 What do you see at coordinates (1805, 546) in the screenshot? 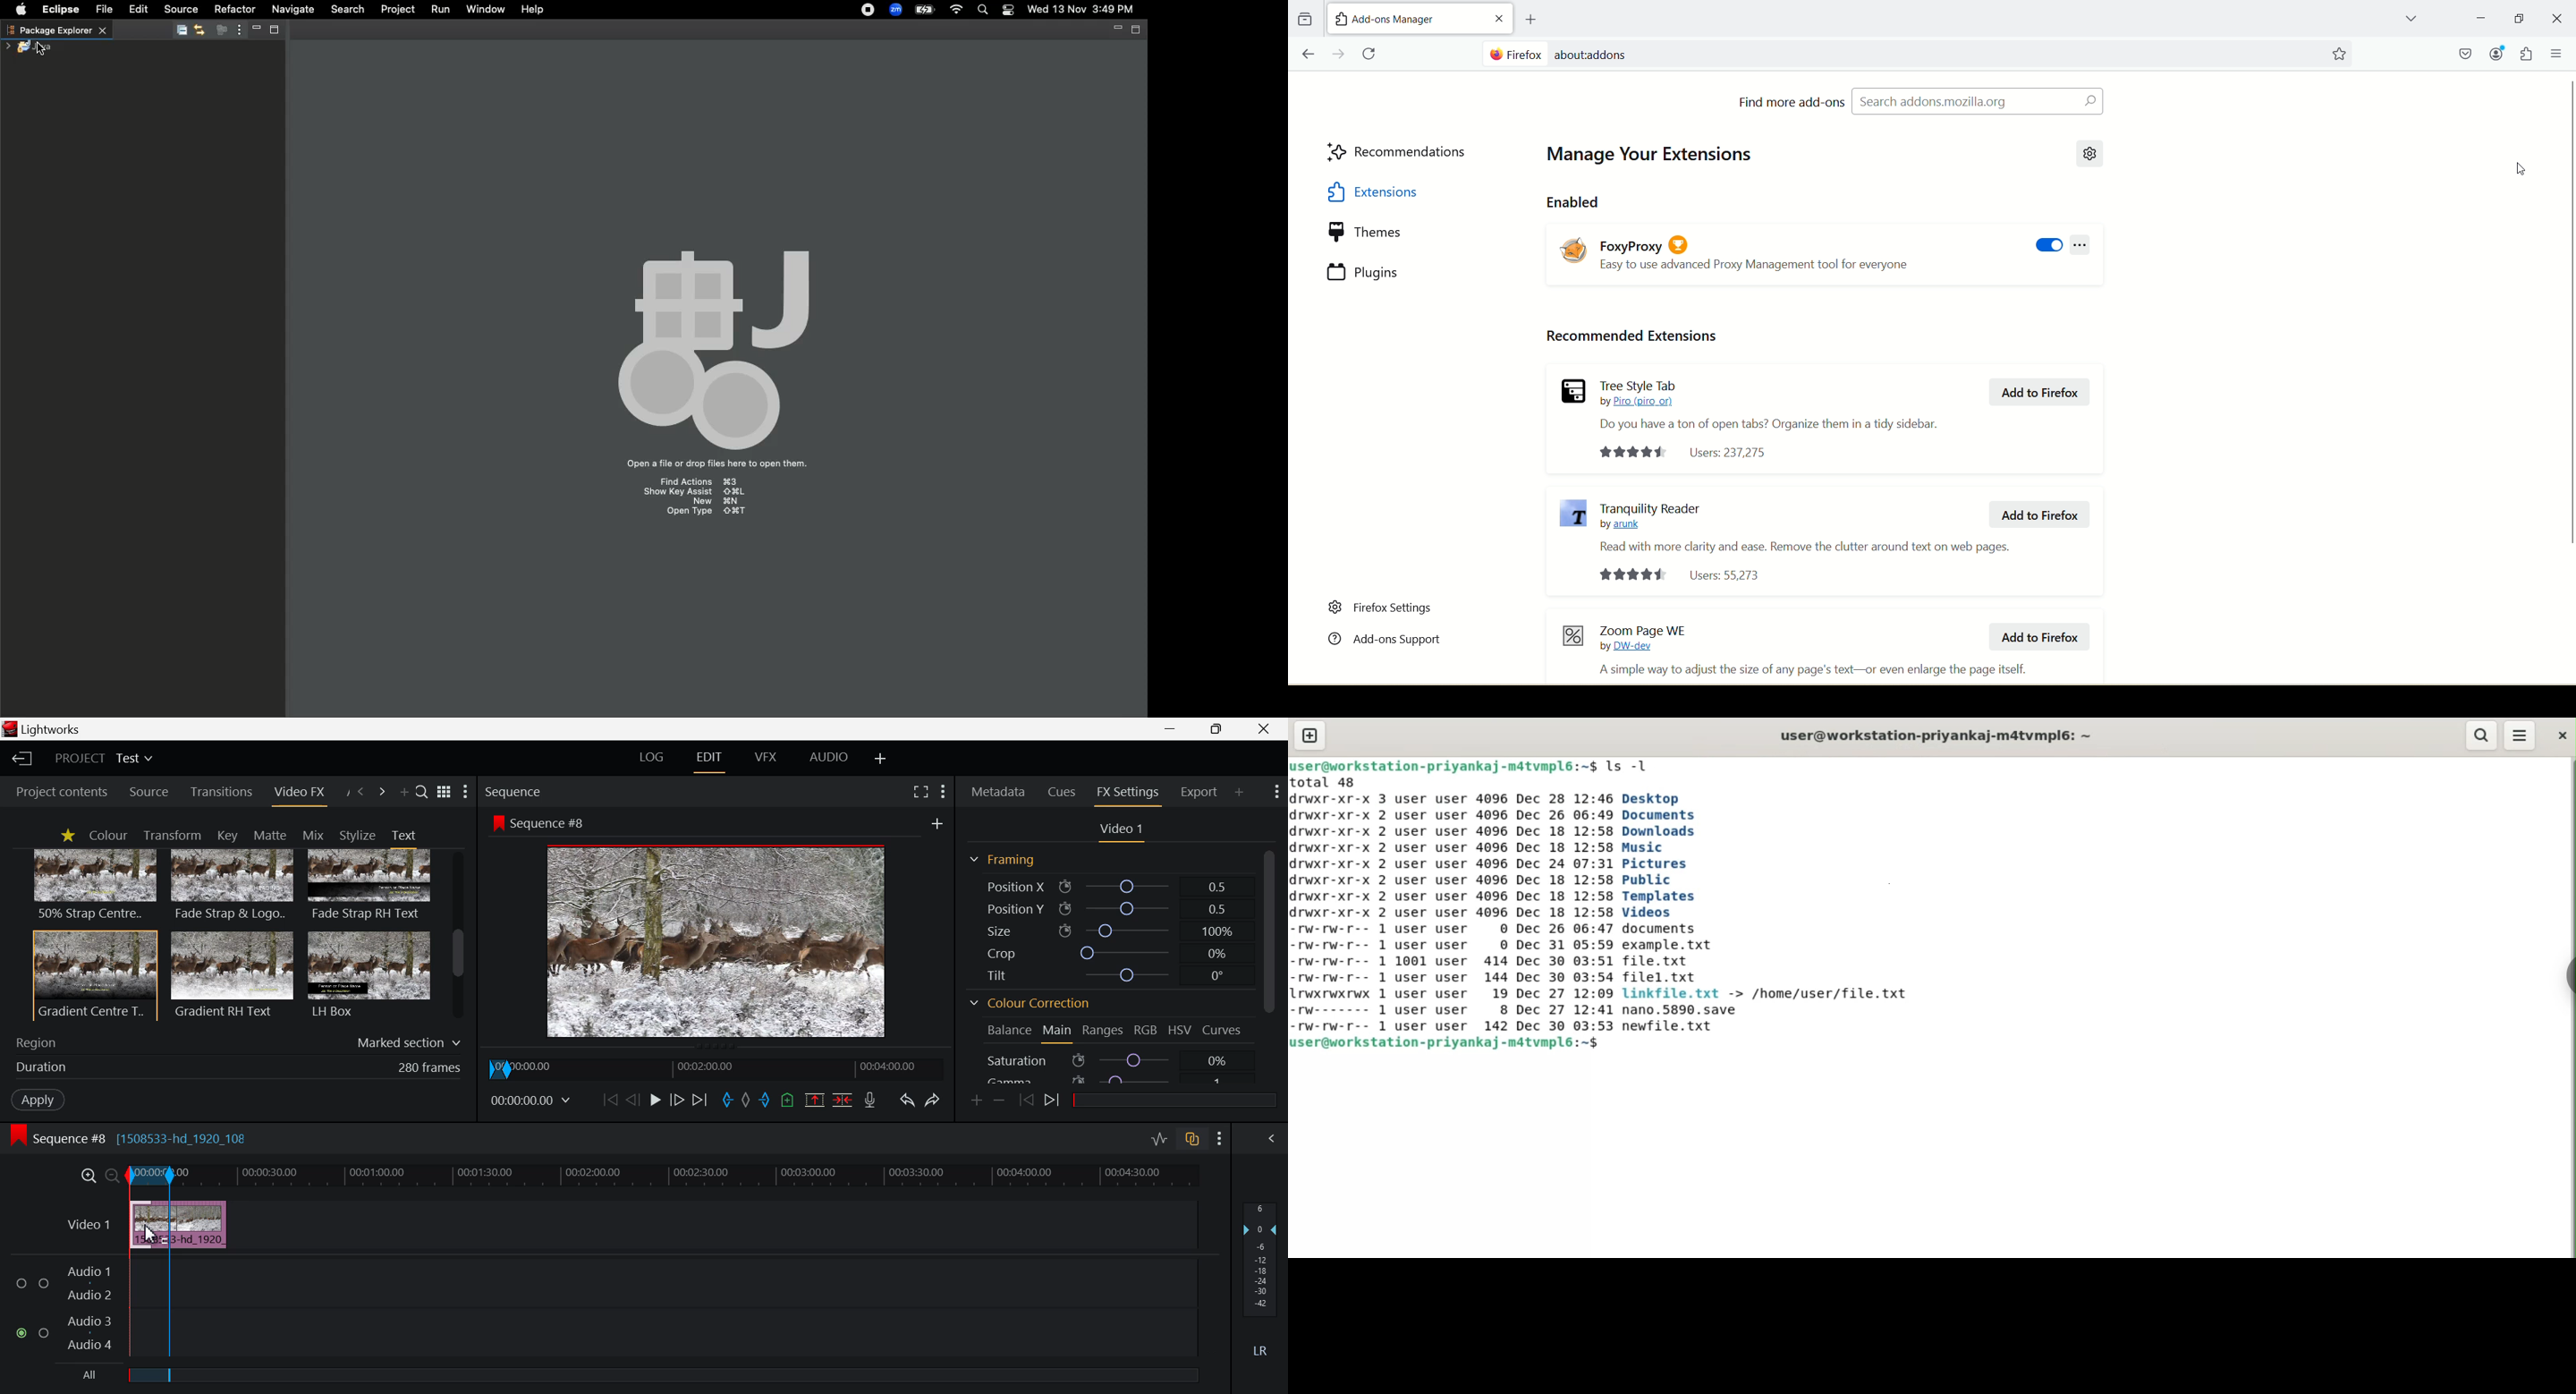
I see `Read with more clarity and ease. Remove the clutter around text on web pages.` at bounding box center [1805, 546].